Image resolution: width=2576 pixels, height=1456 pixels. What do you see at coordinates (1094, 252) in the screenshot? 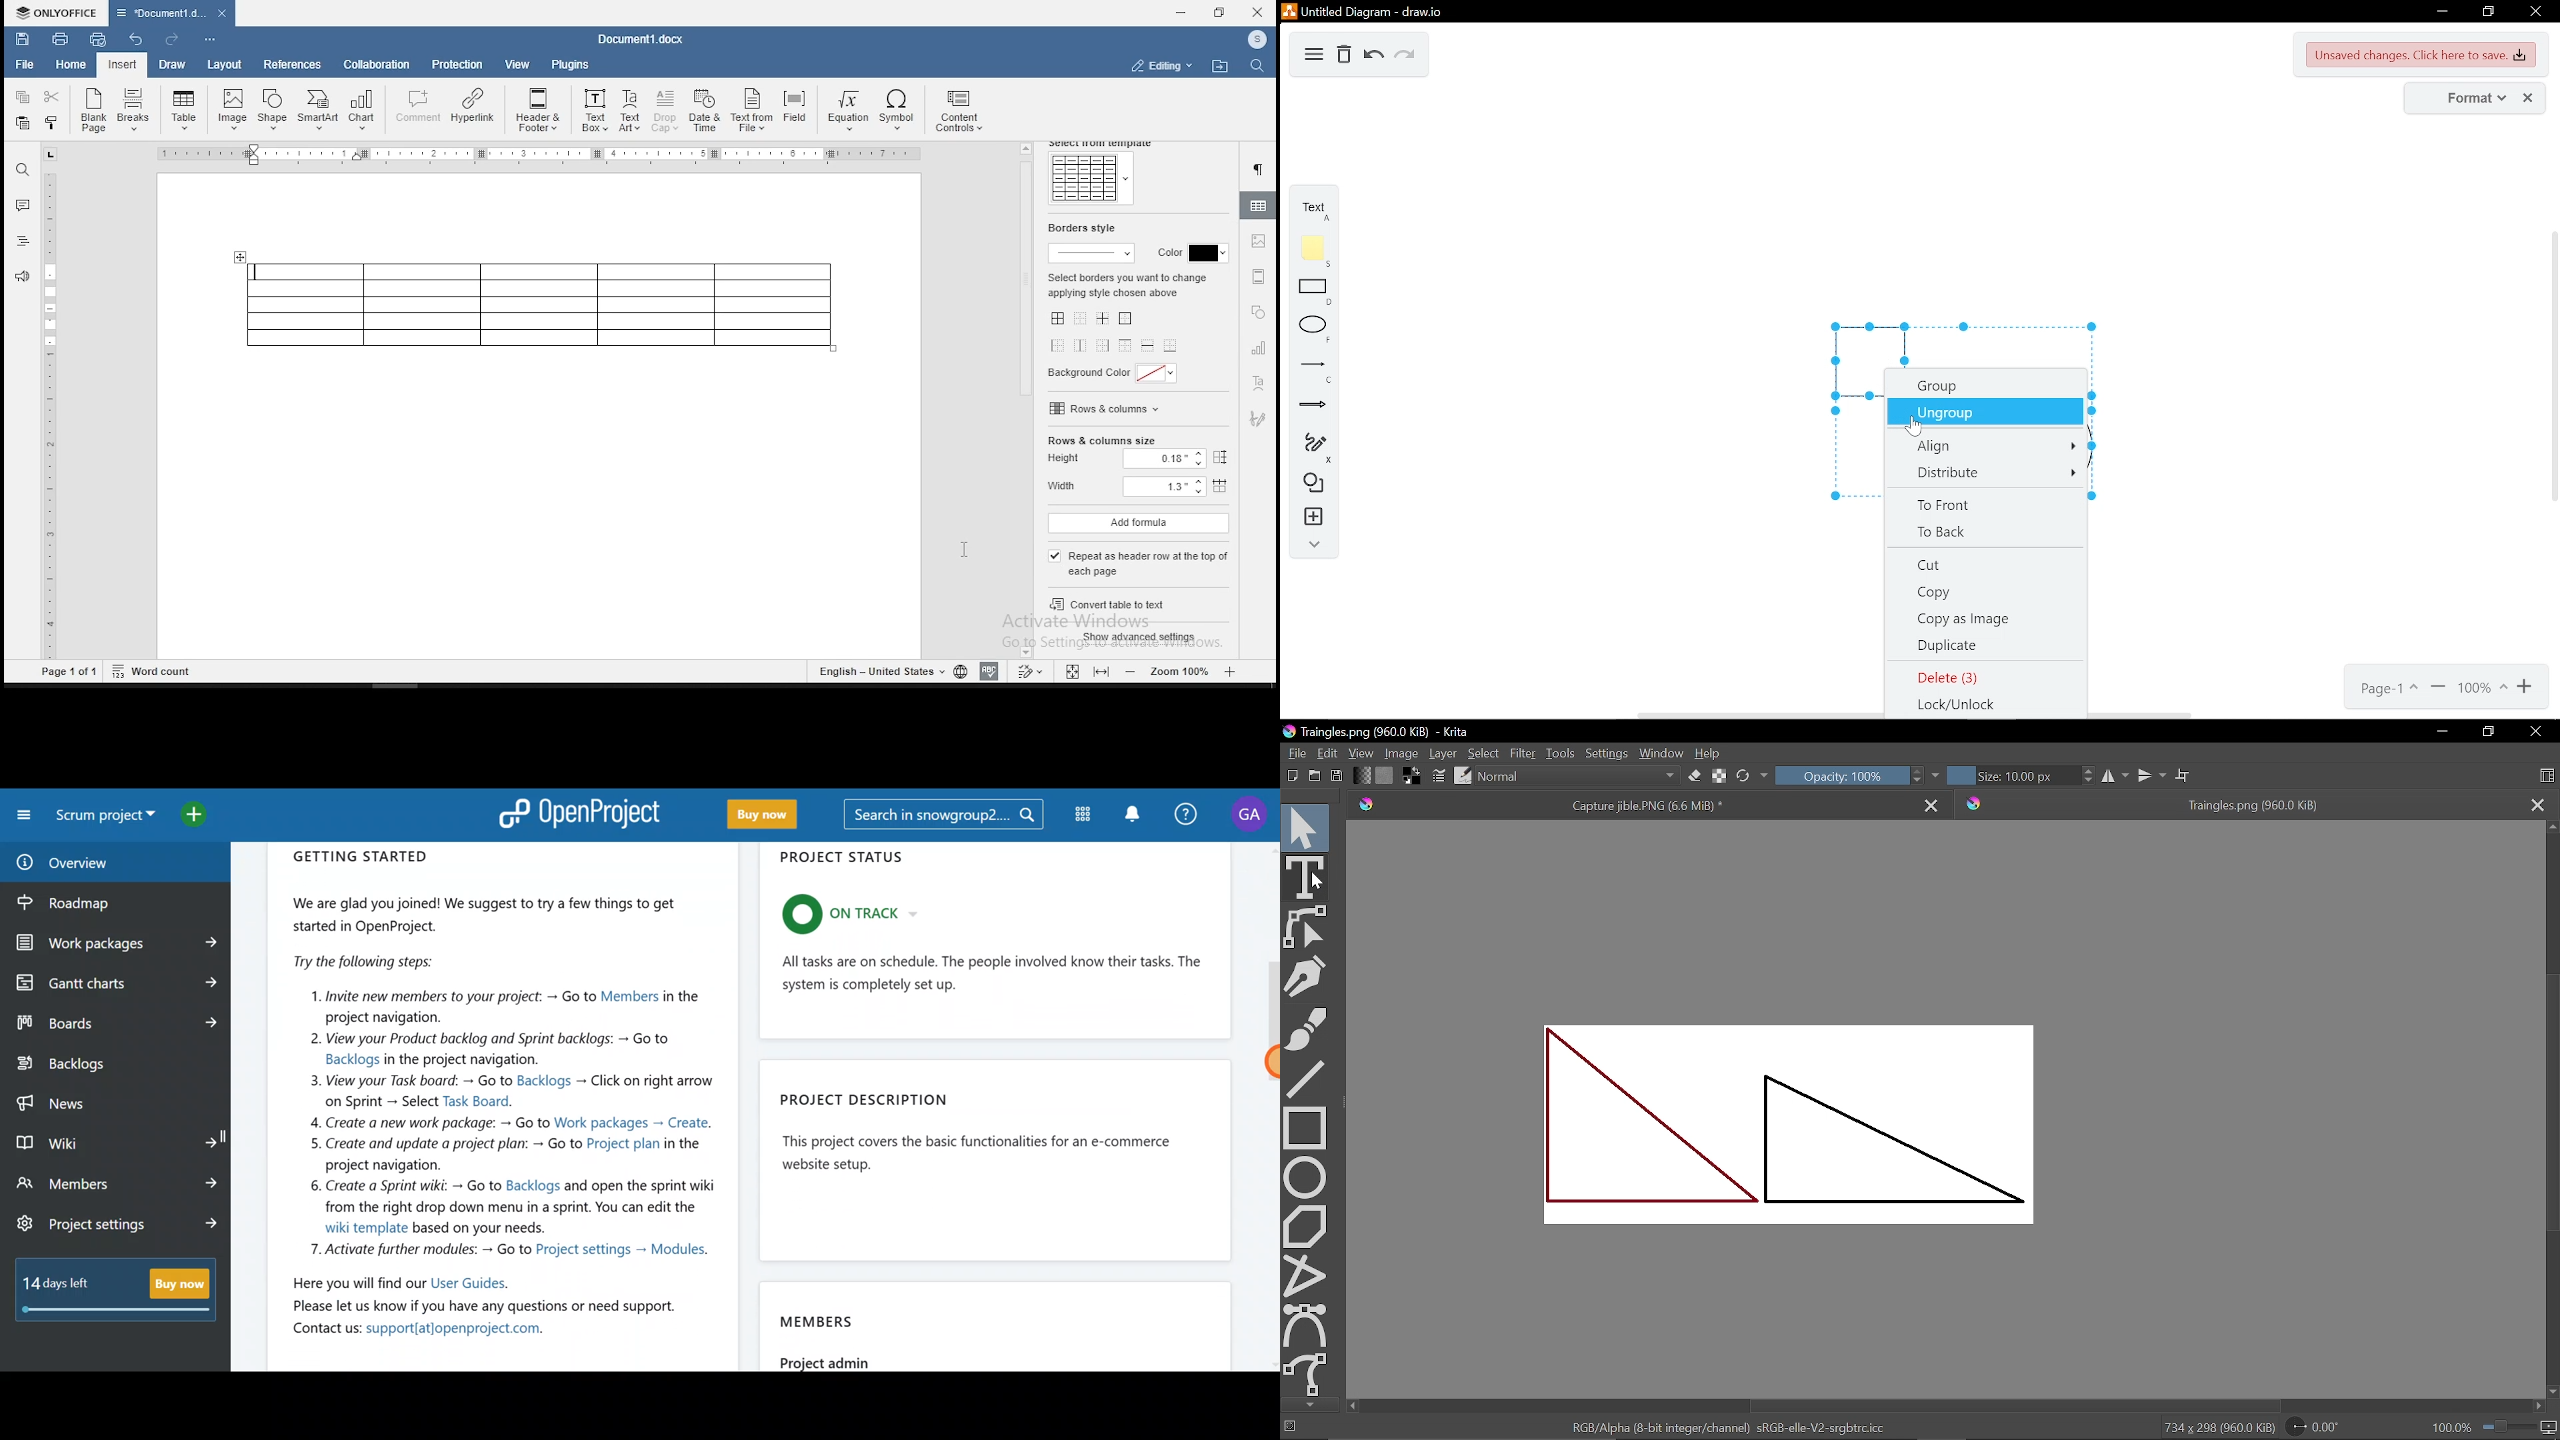
I see `border style` at bounding box center [1094, 252].